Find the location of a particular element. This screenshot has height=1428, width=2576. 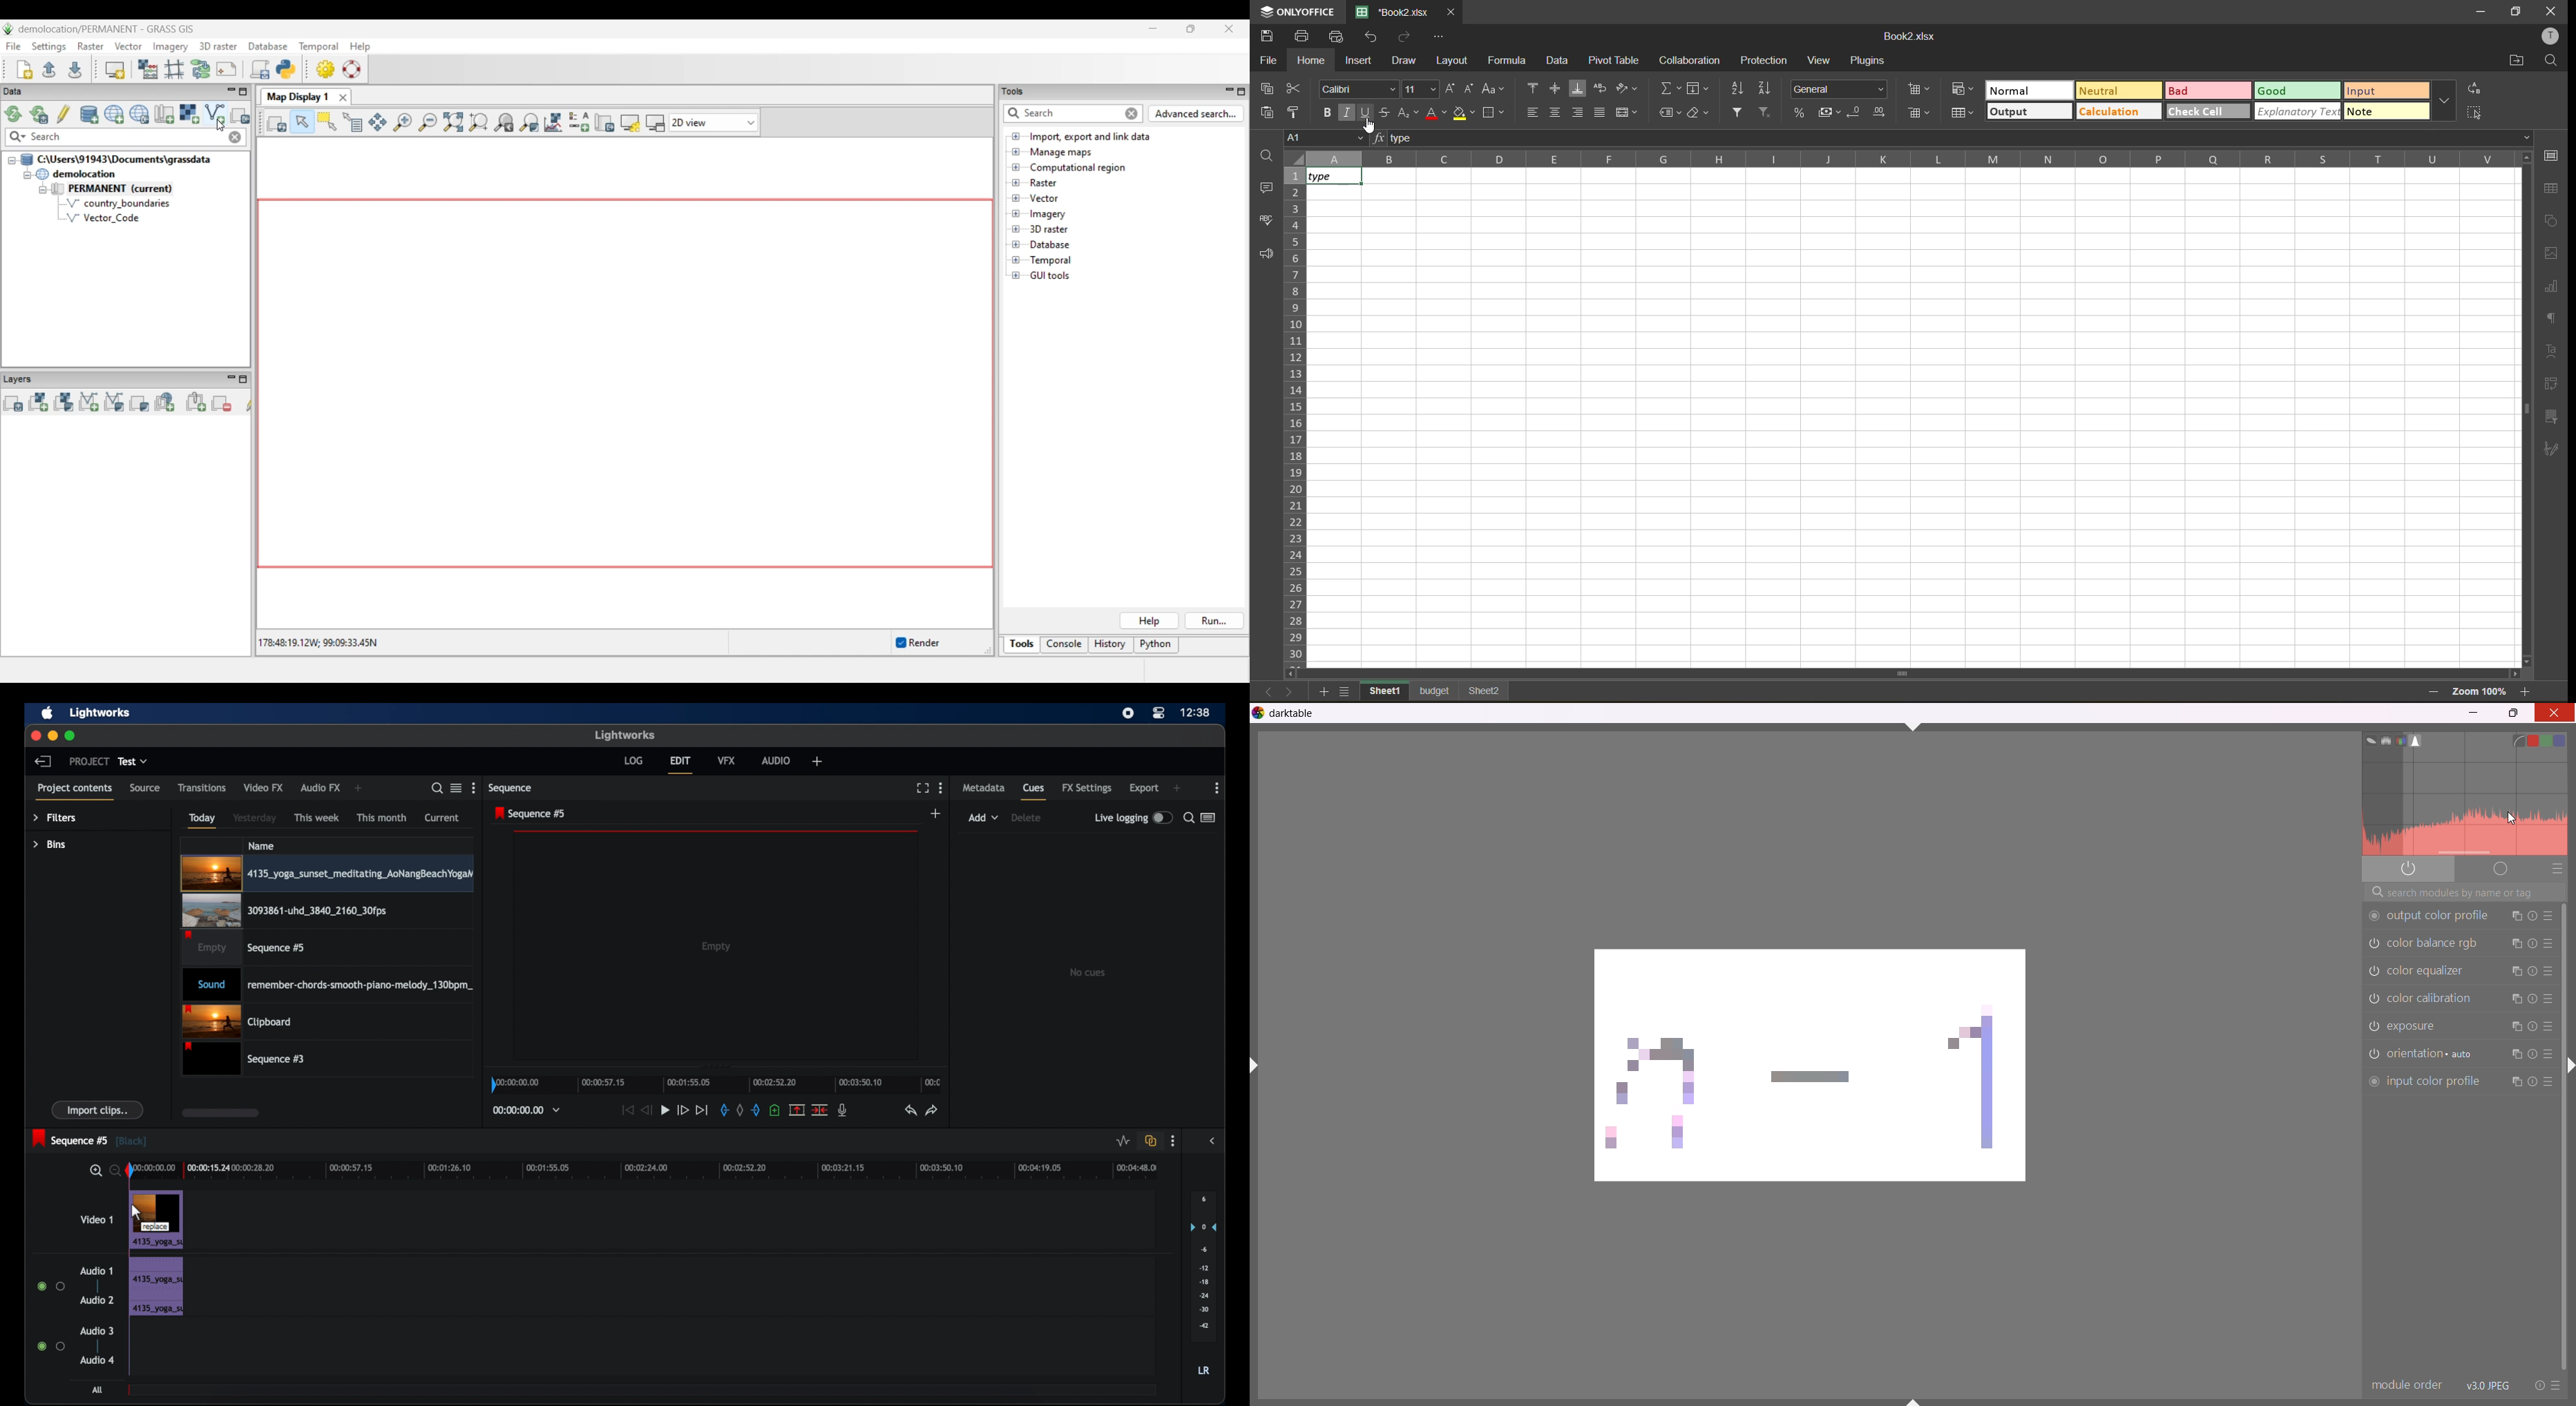

color equalizor is located at coordinates (2430, 970).